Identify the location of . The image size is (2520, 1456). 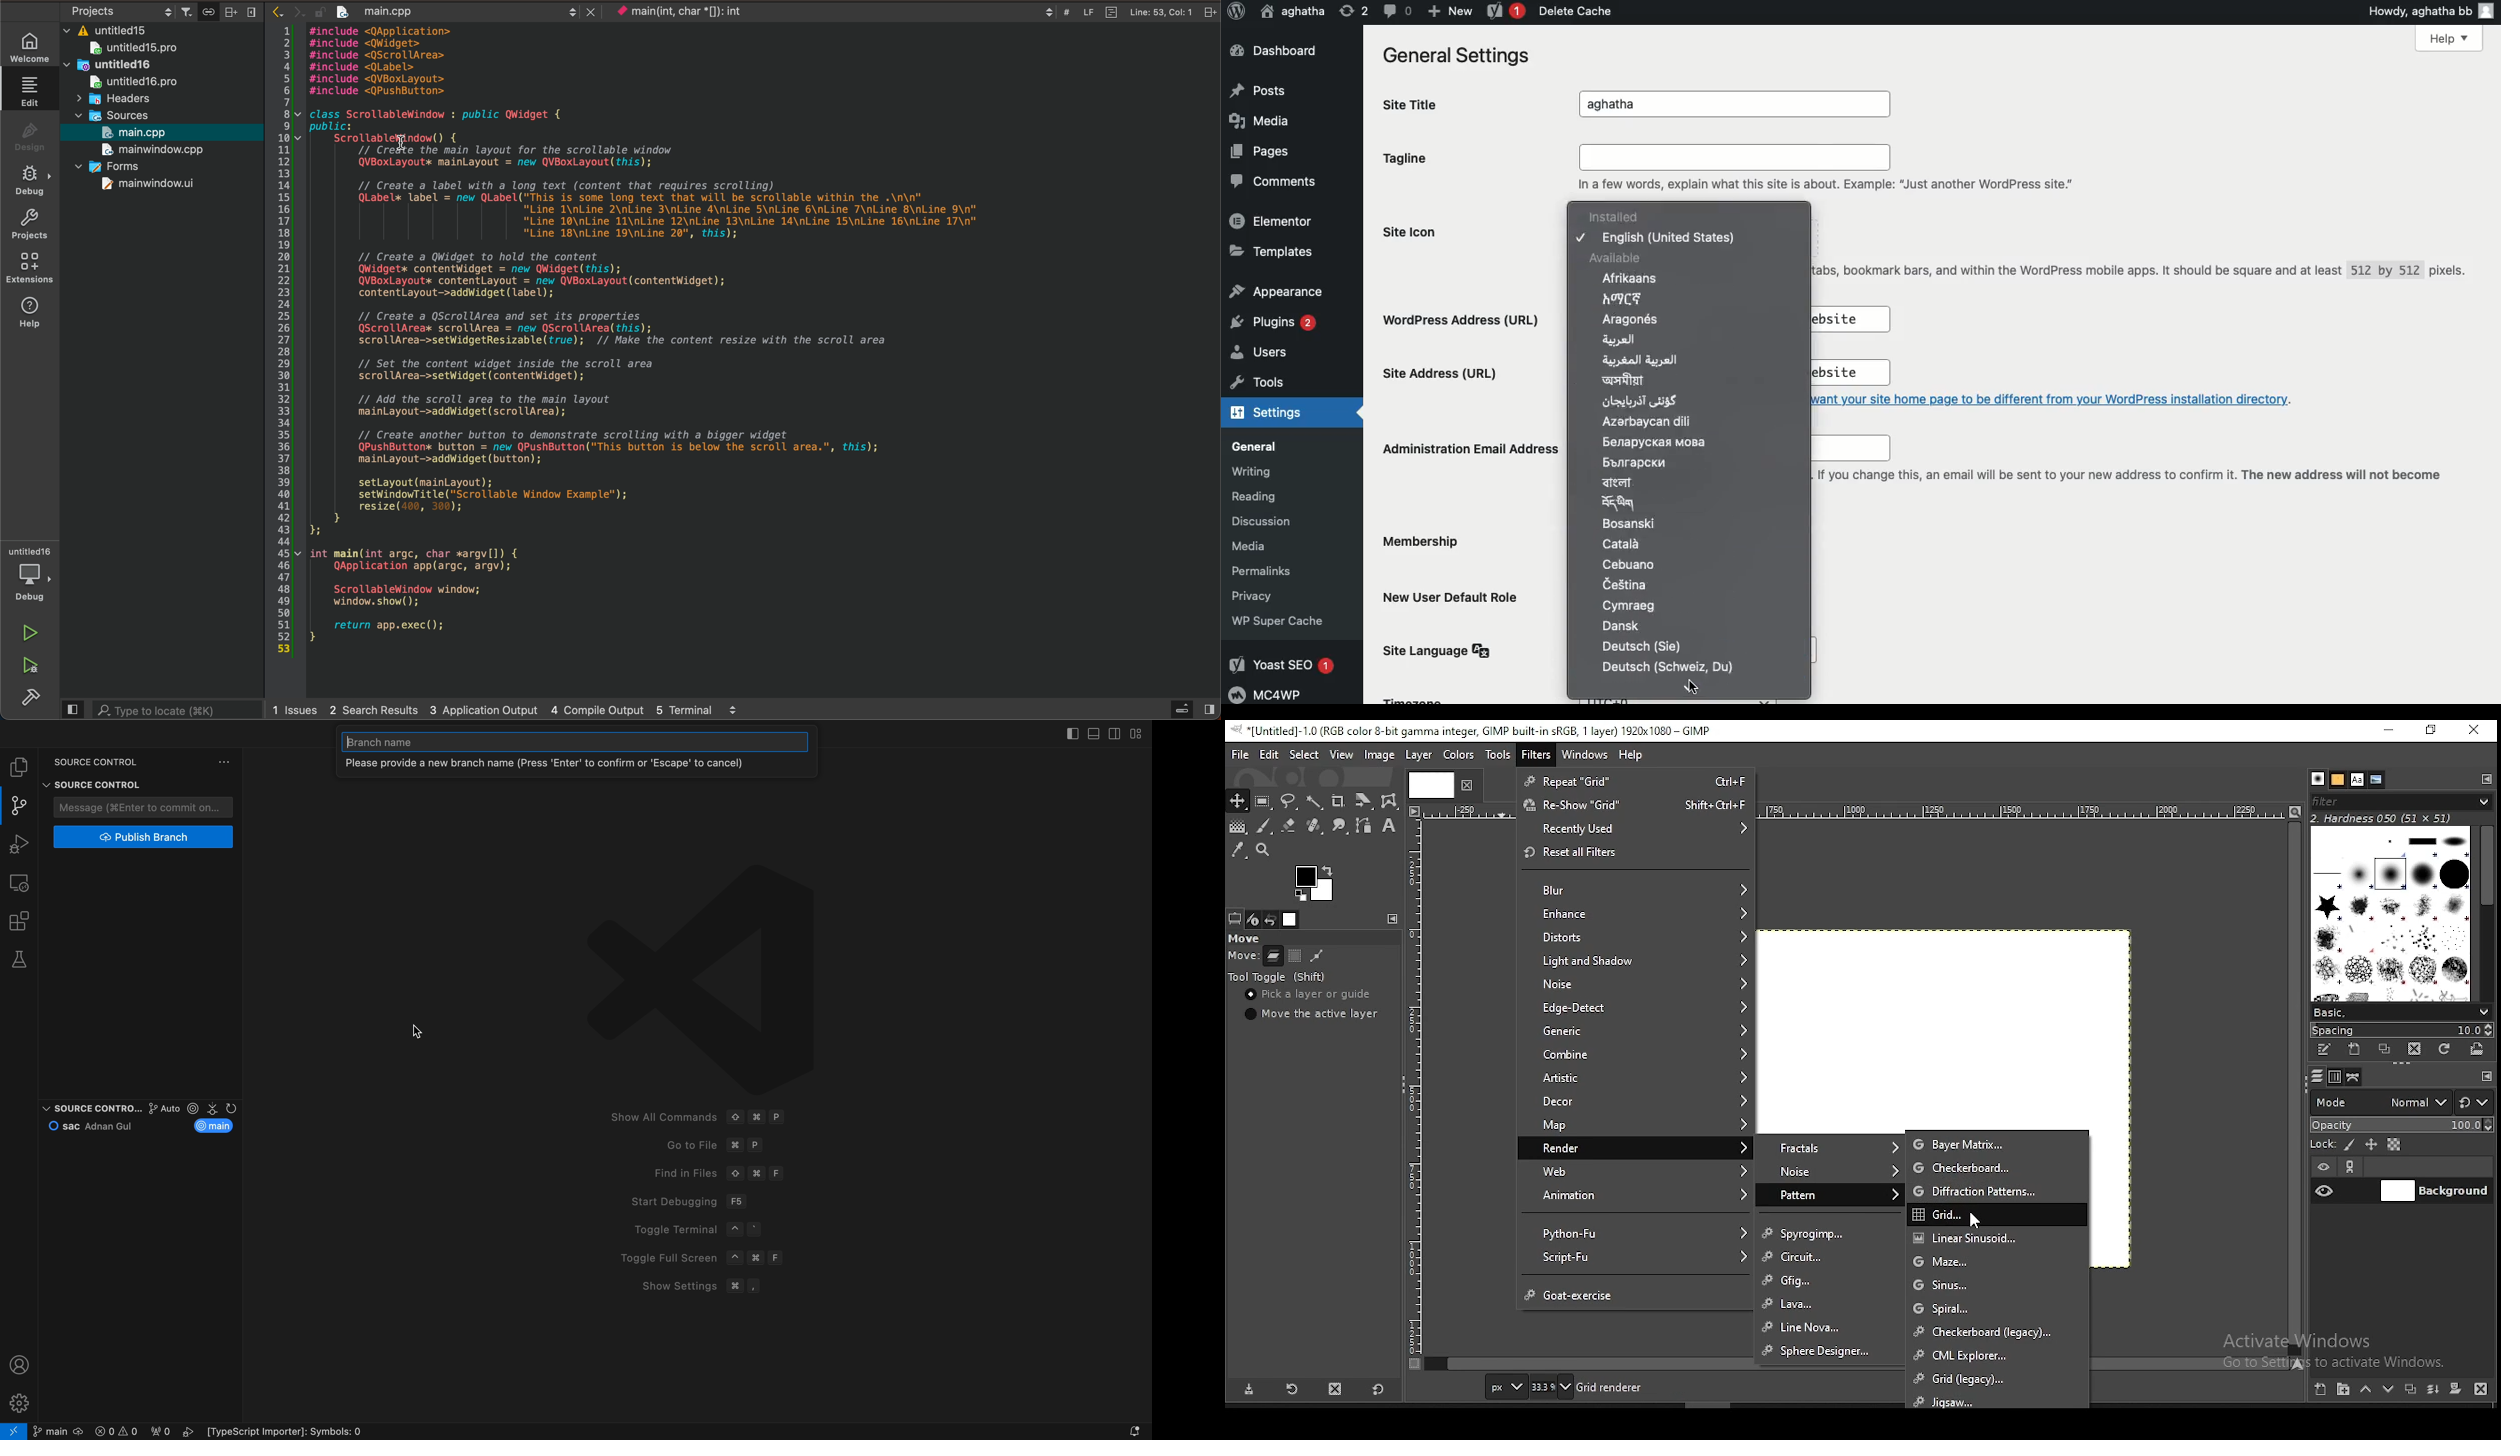
(154, 786).